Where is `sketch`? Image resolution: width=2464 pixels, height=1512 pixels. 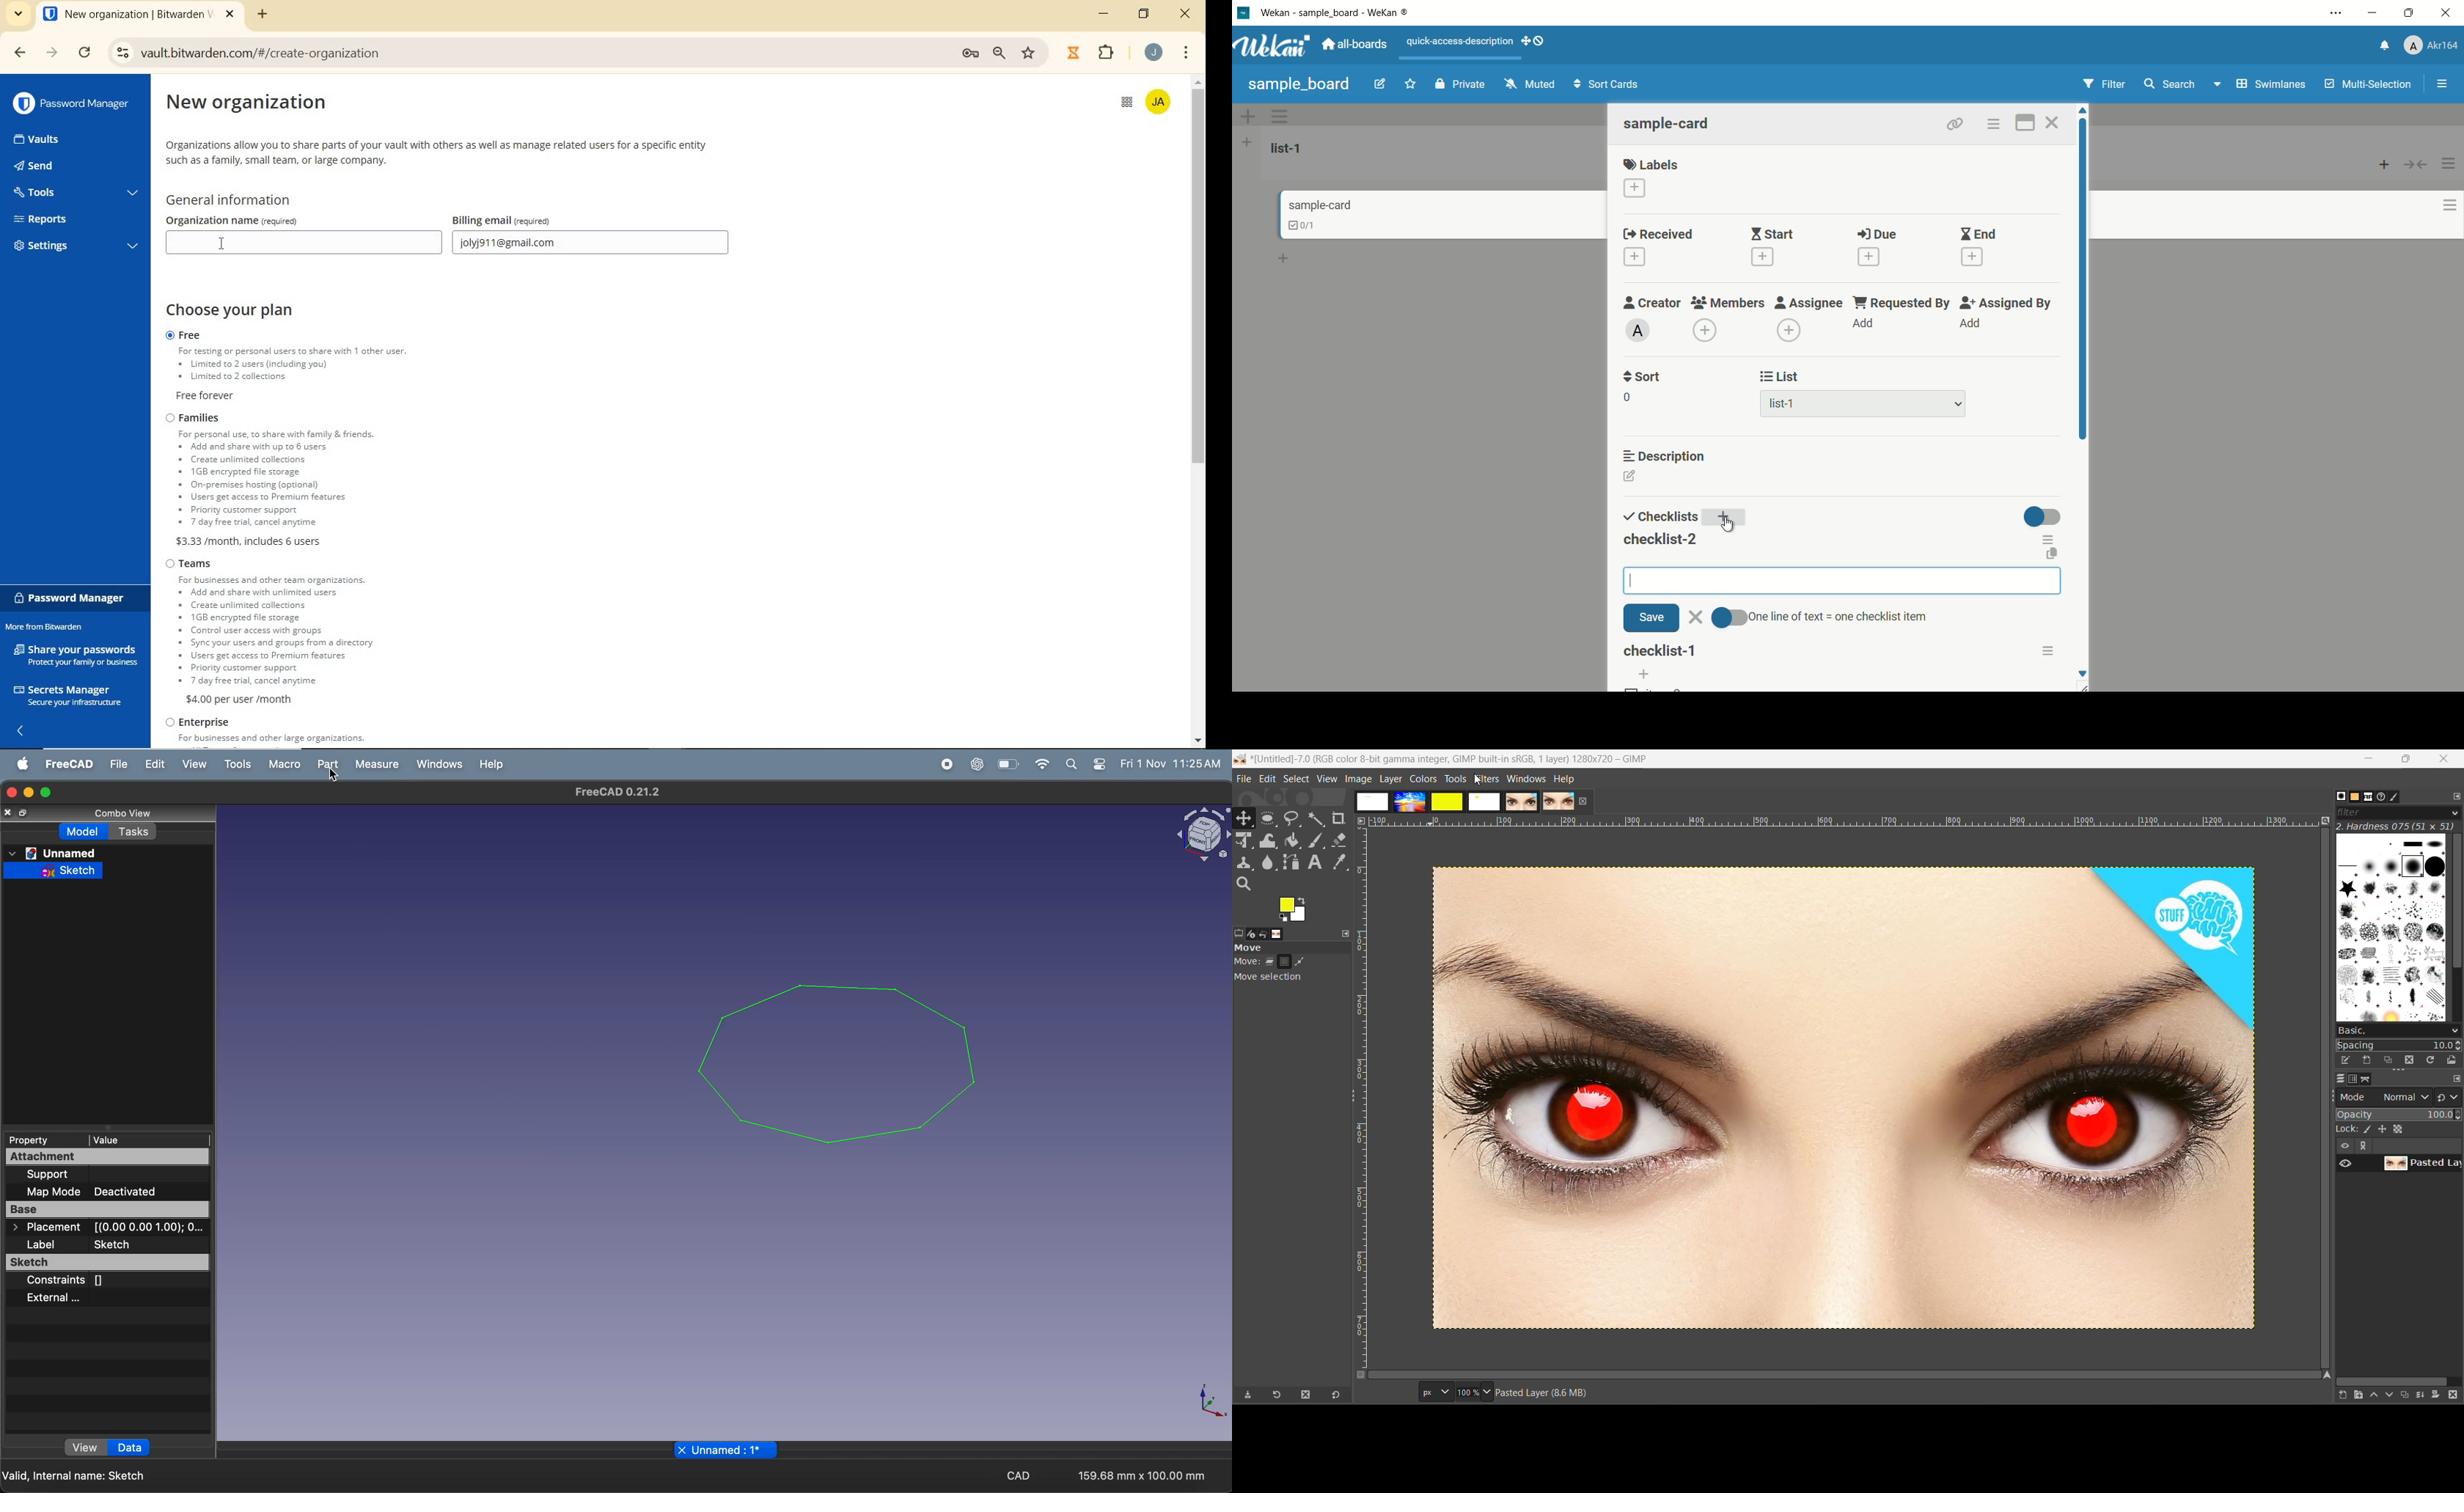
sketch is located at coordinates (109, 1262).